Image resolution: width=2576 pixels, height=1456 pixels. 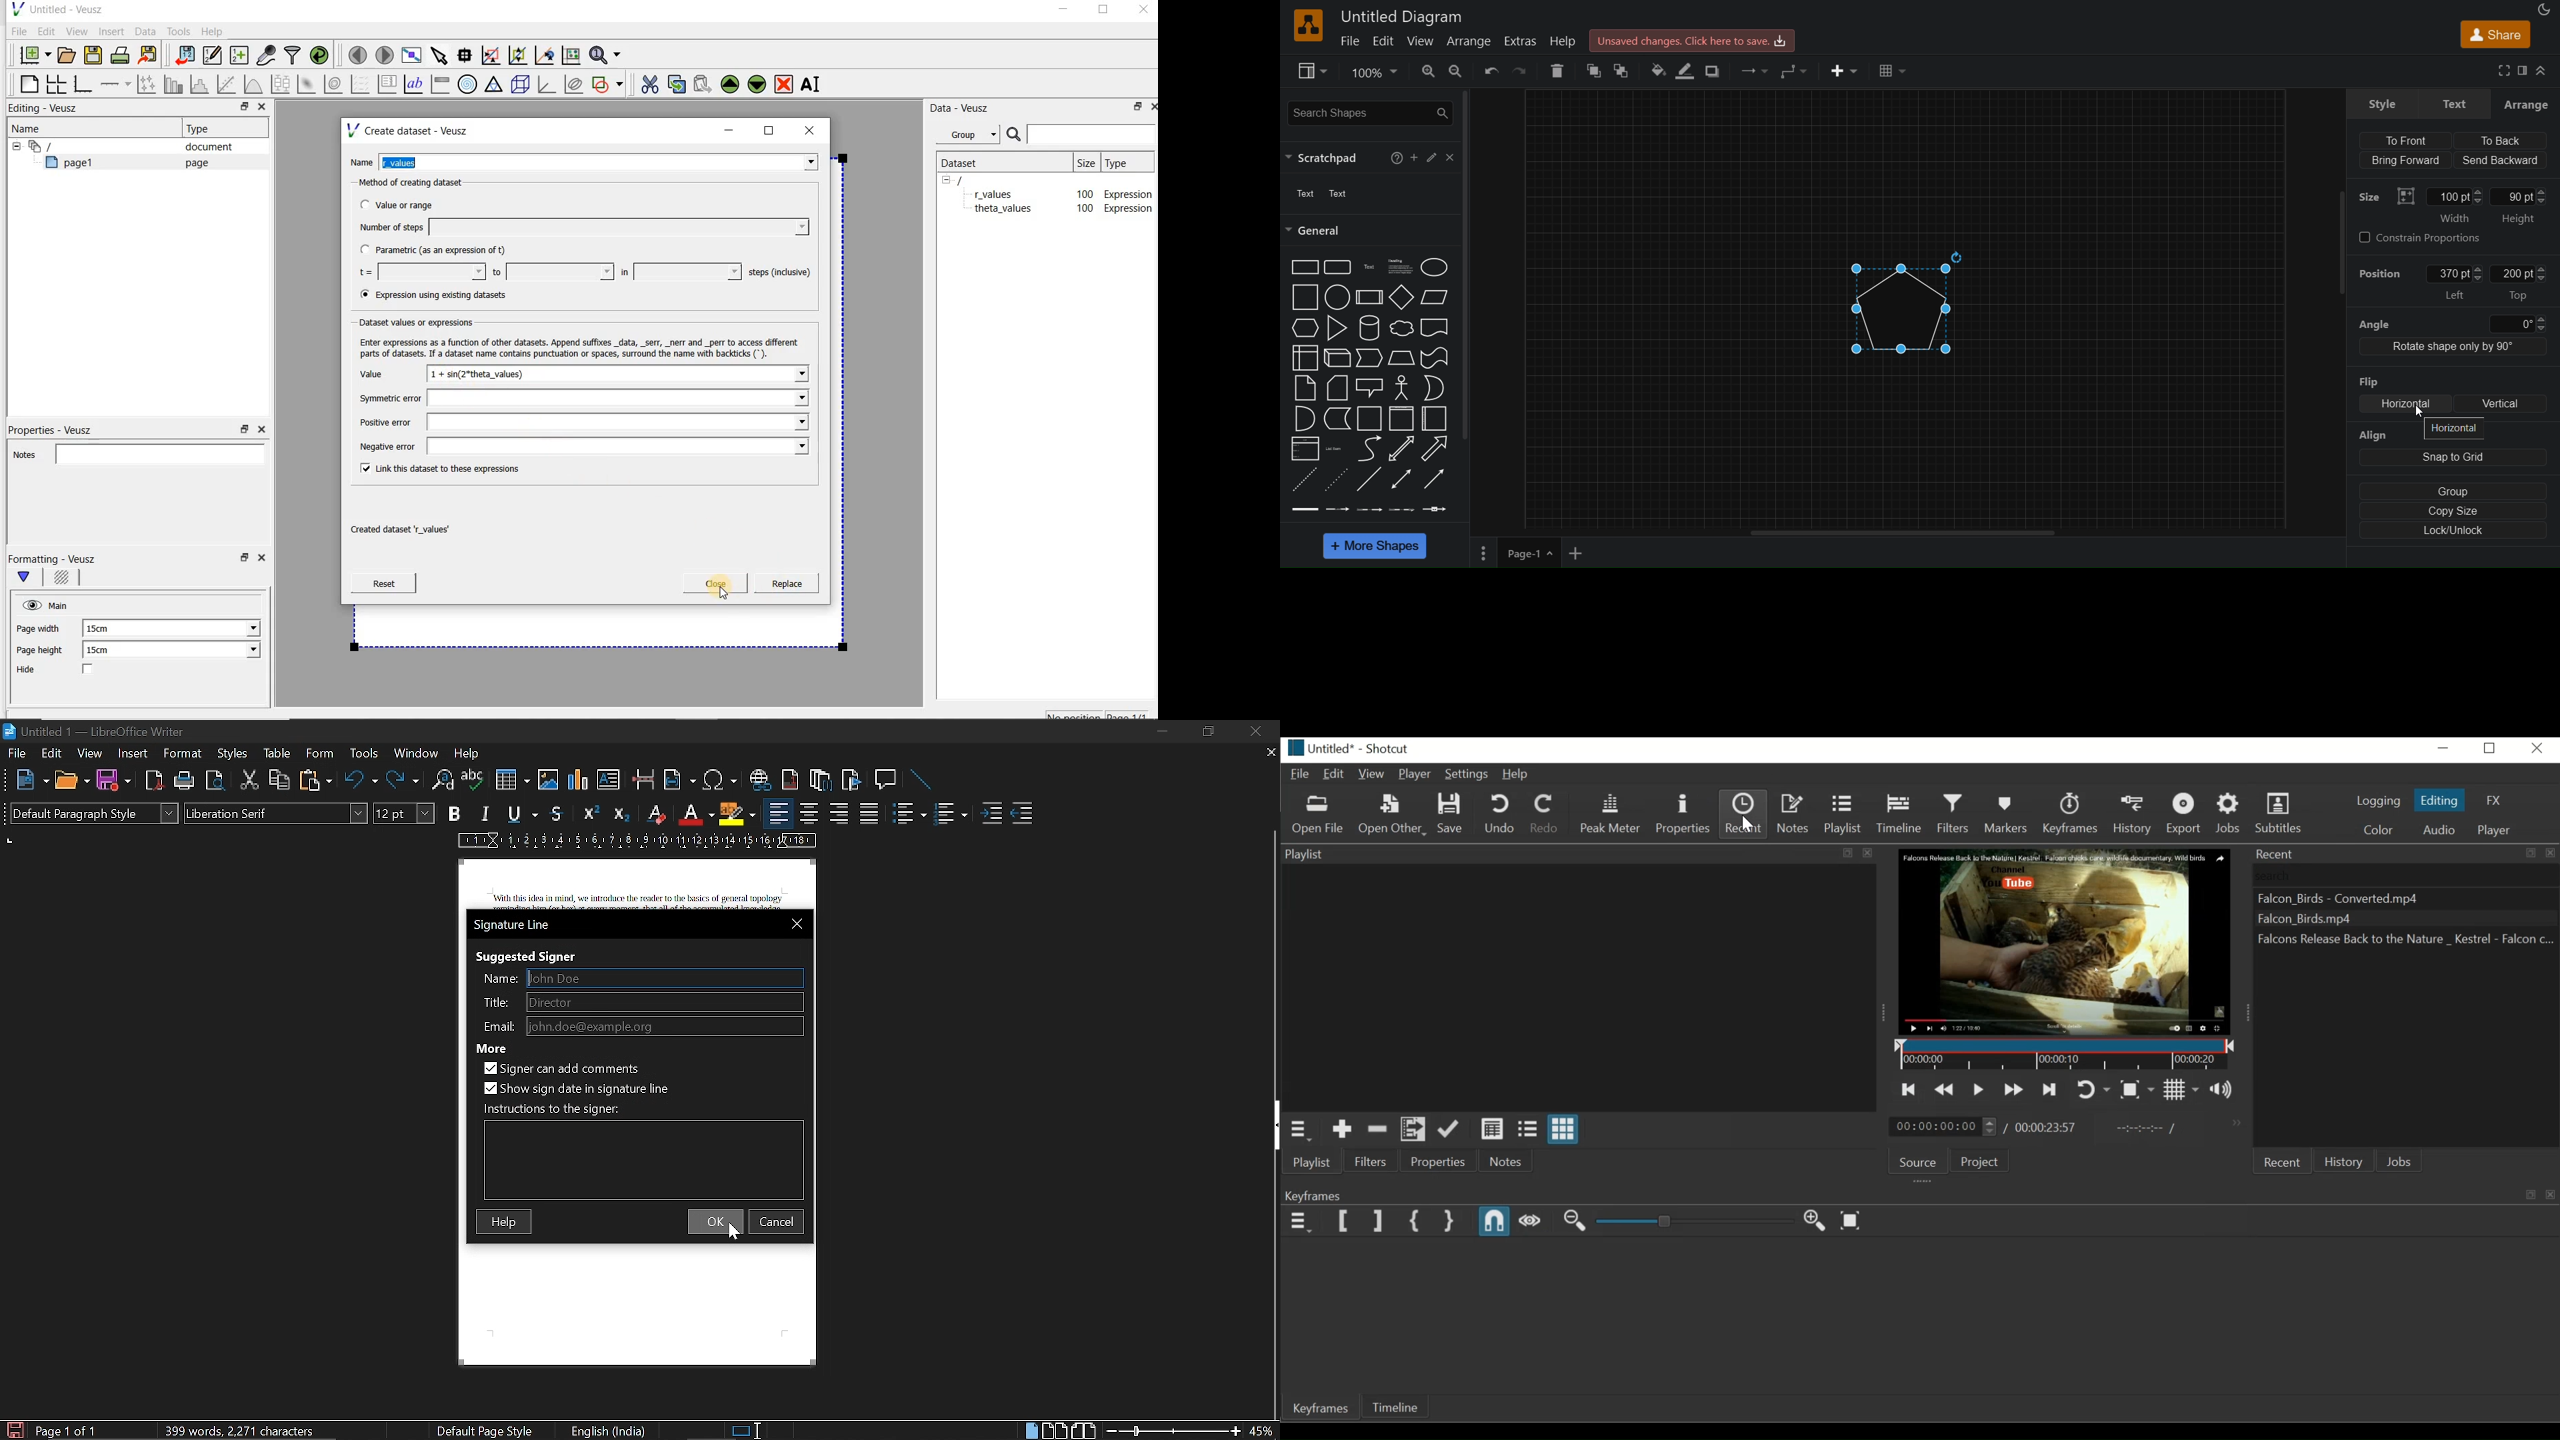 What do you see at coordinates (63, 579) in the screenshot?
I see `Background` at bounding box center [63, 579].